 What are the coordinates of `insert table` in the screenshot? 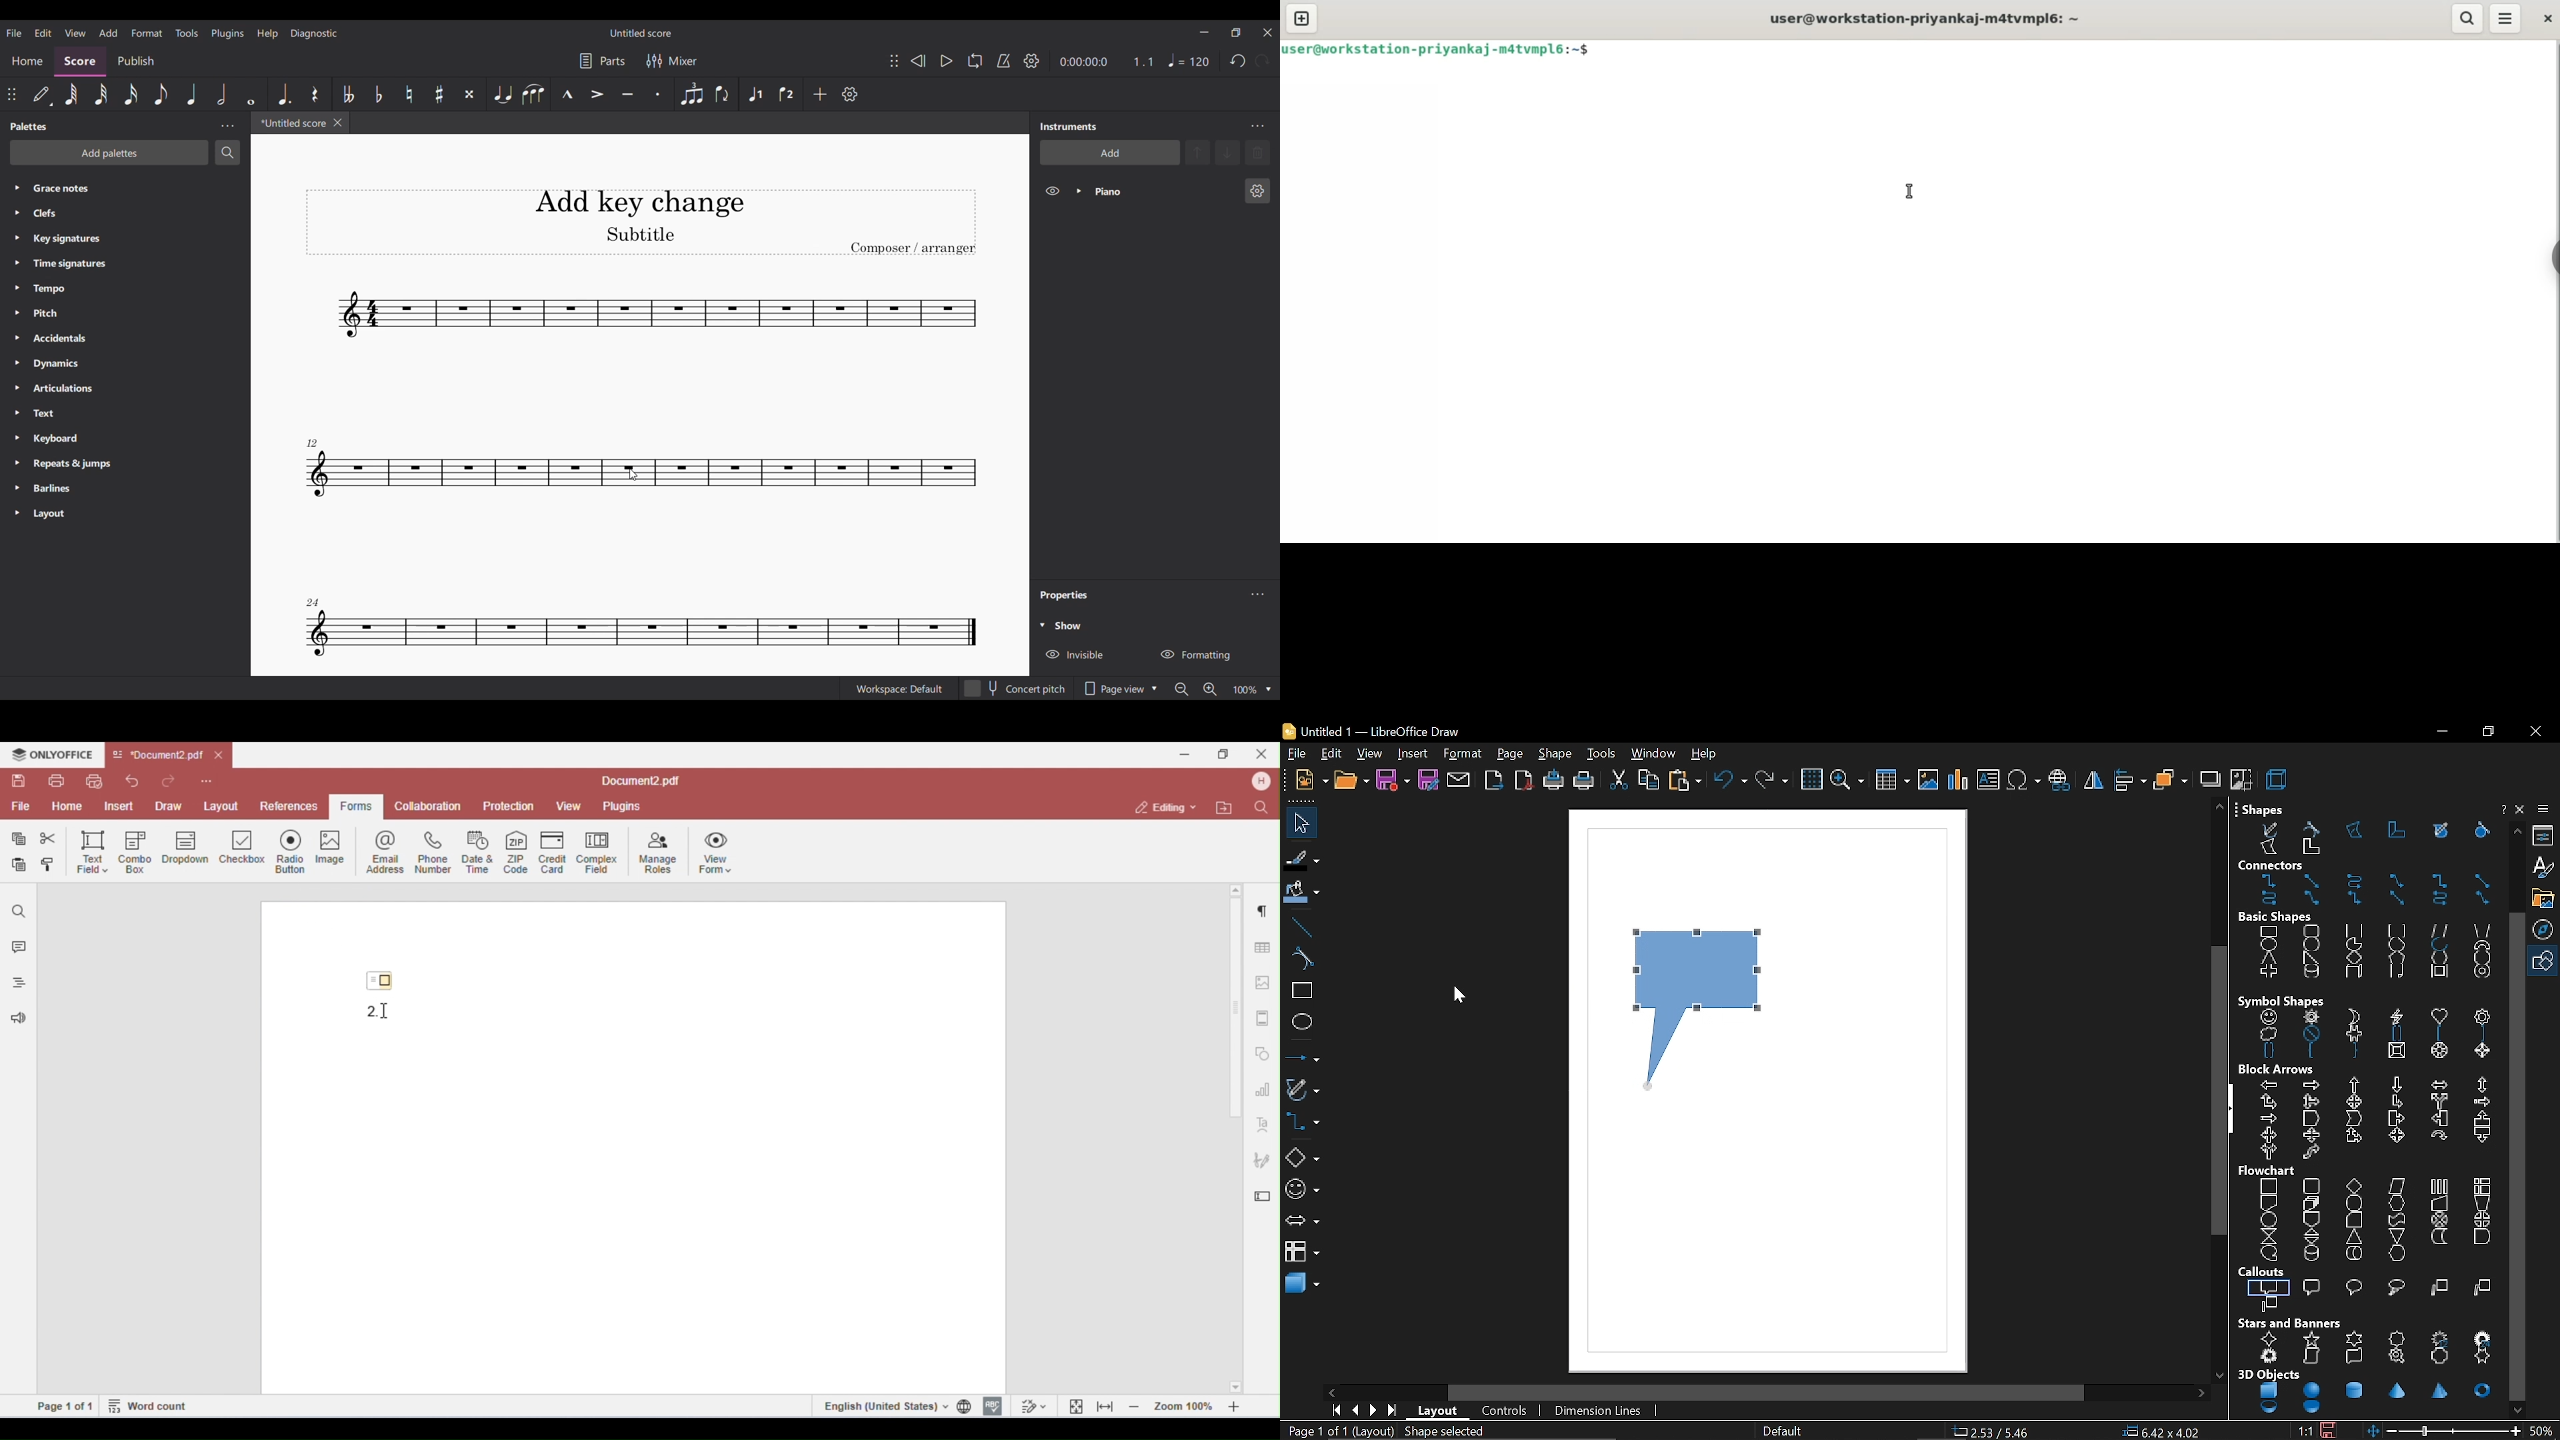 It's located at (1891, 782).